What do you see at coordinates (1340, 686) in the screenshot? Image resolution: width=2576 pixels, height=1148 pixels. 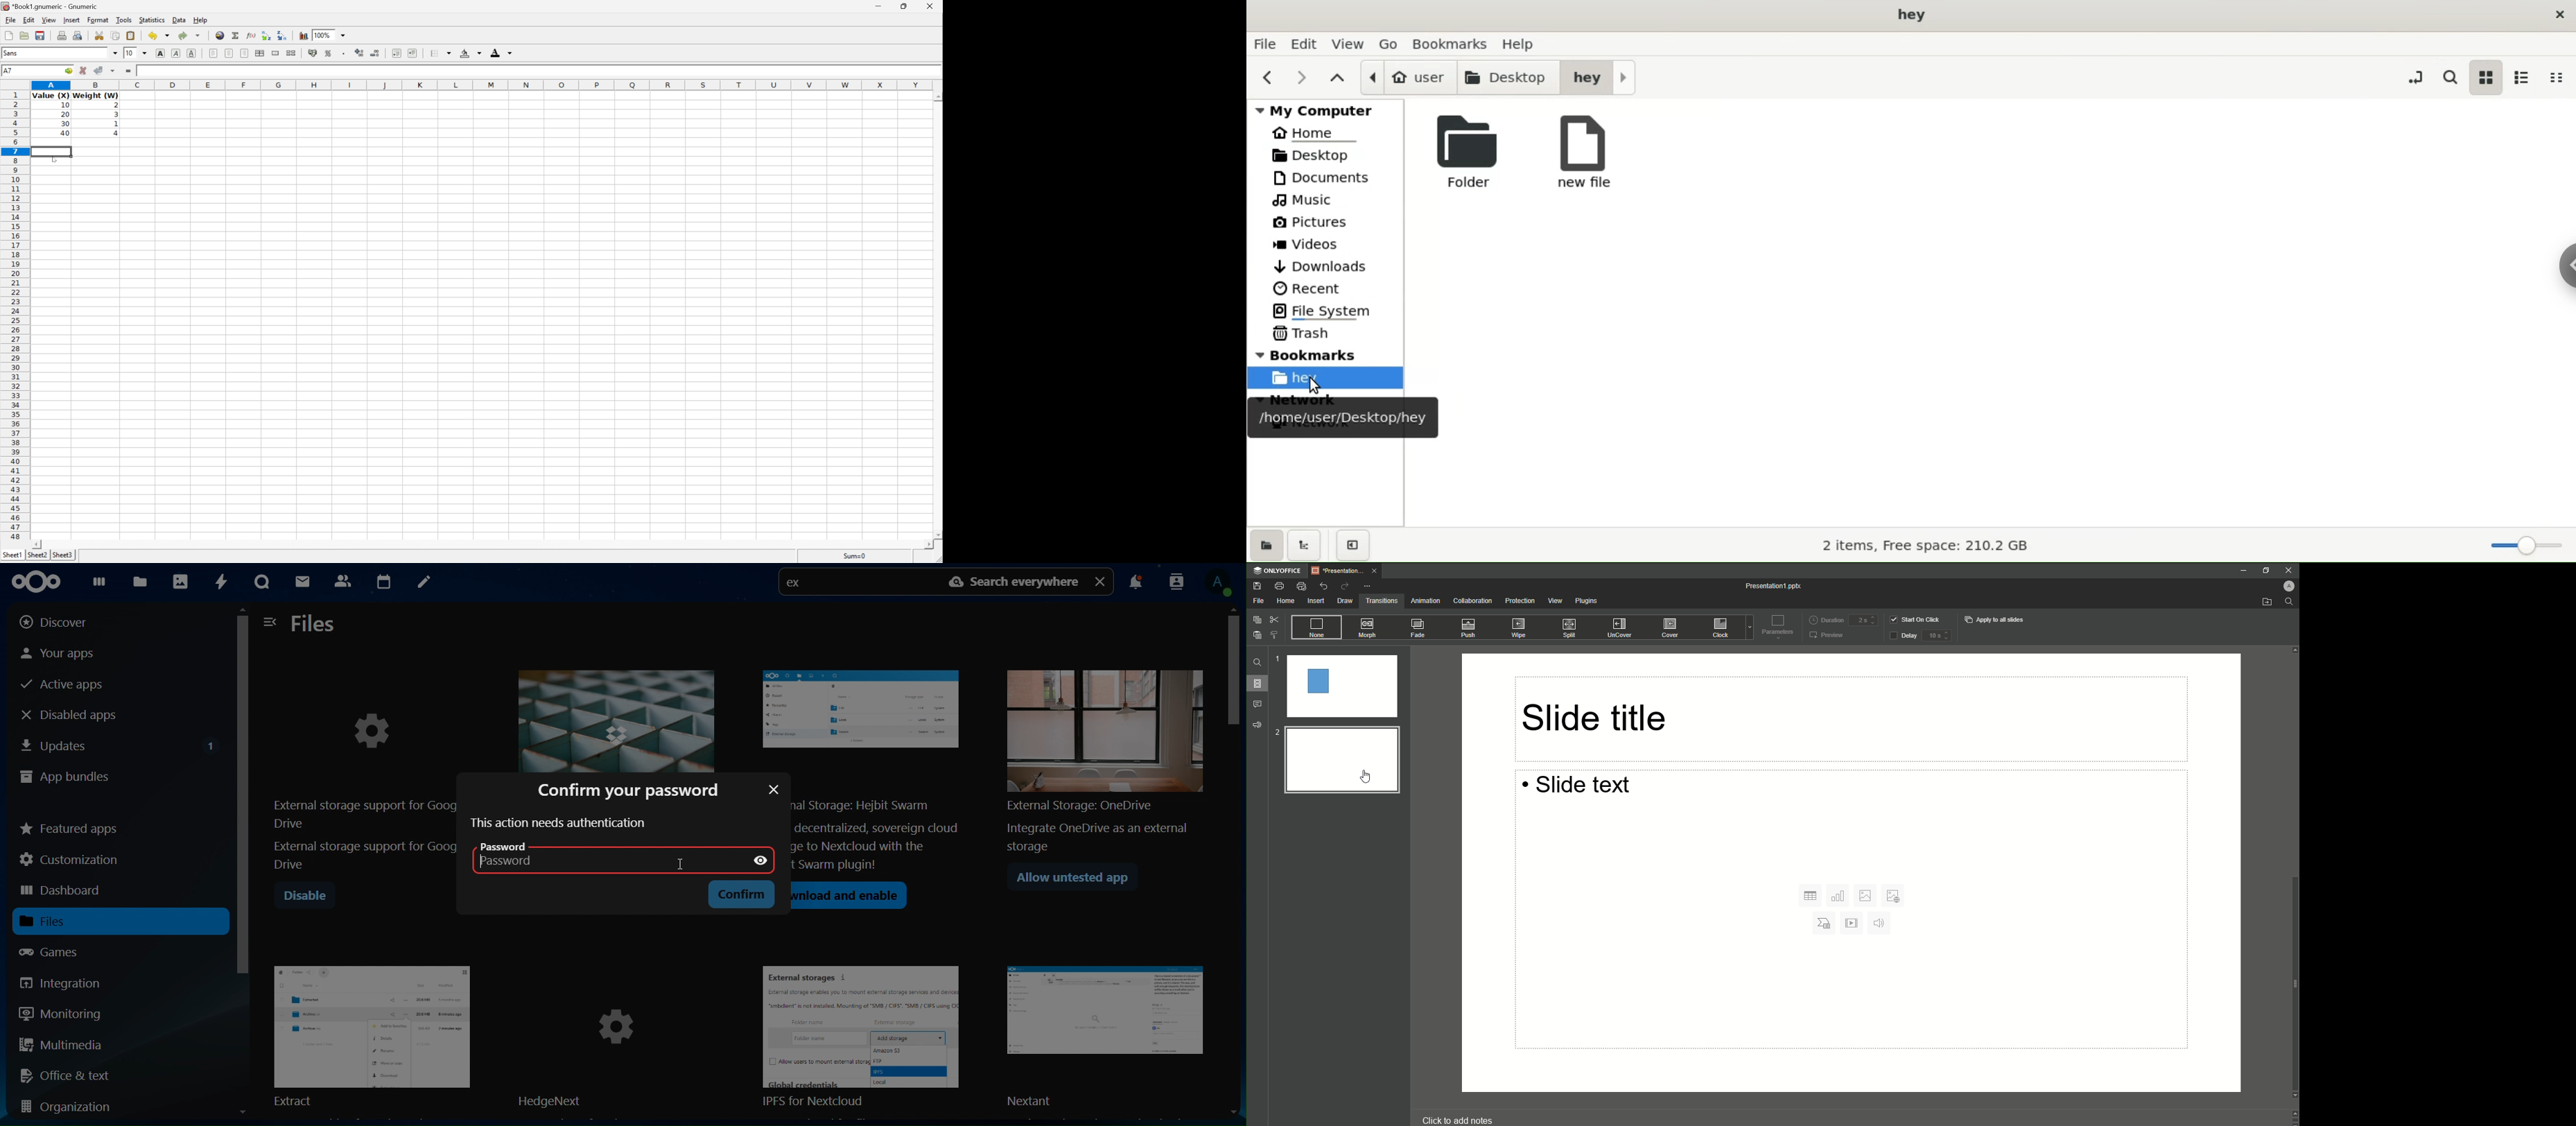 I see `Slide 1 preview` at bounding box center [1340, 686].